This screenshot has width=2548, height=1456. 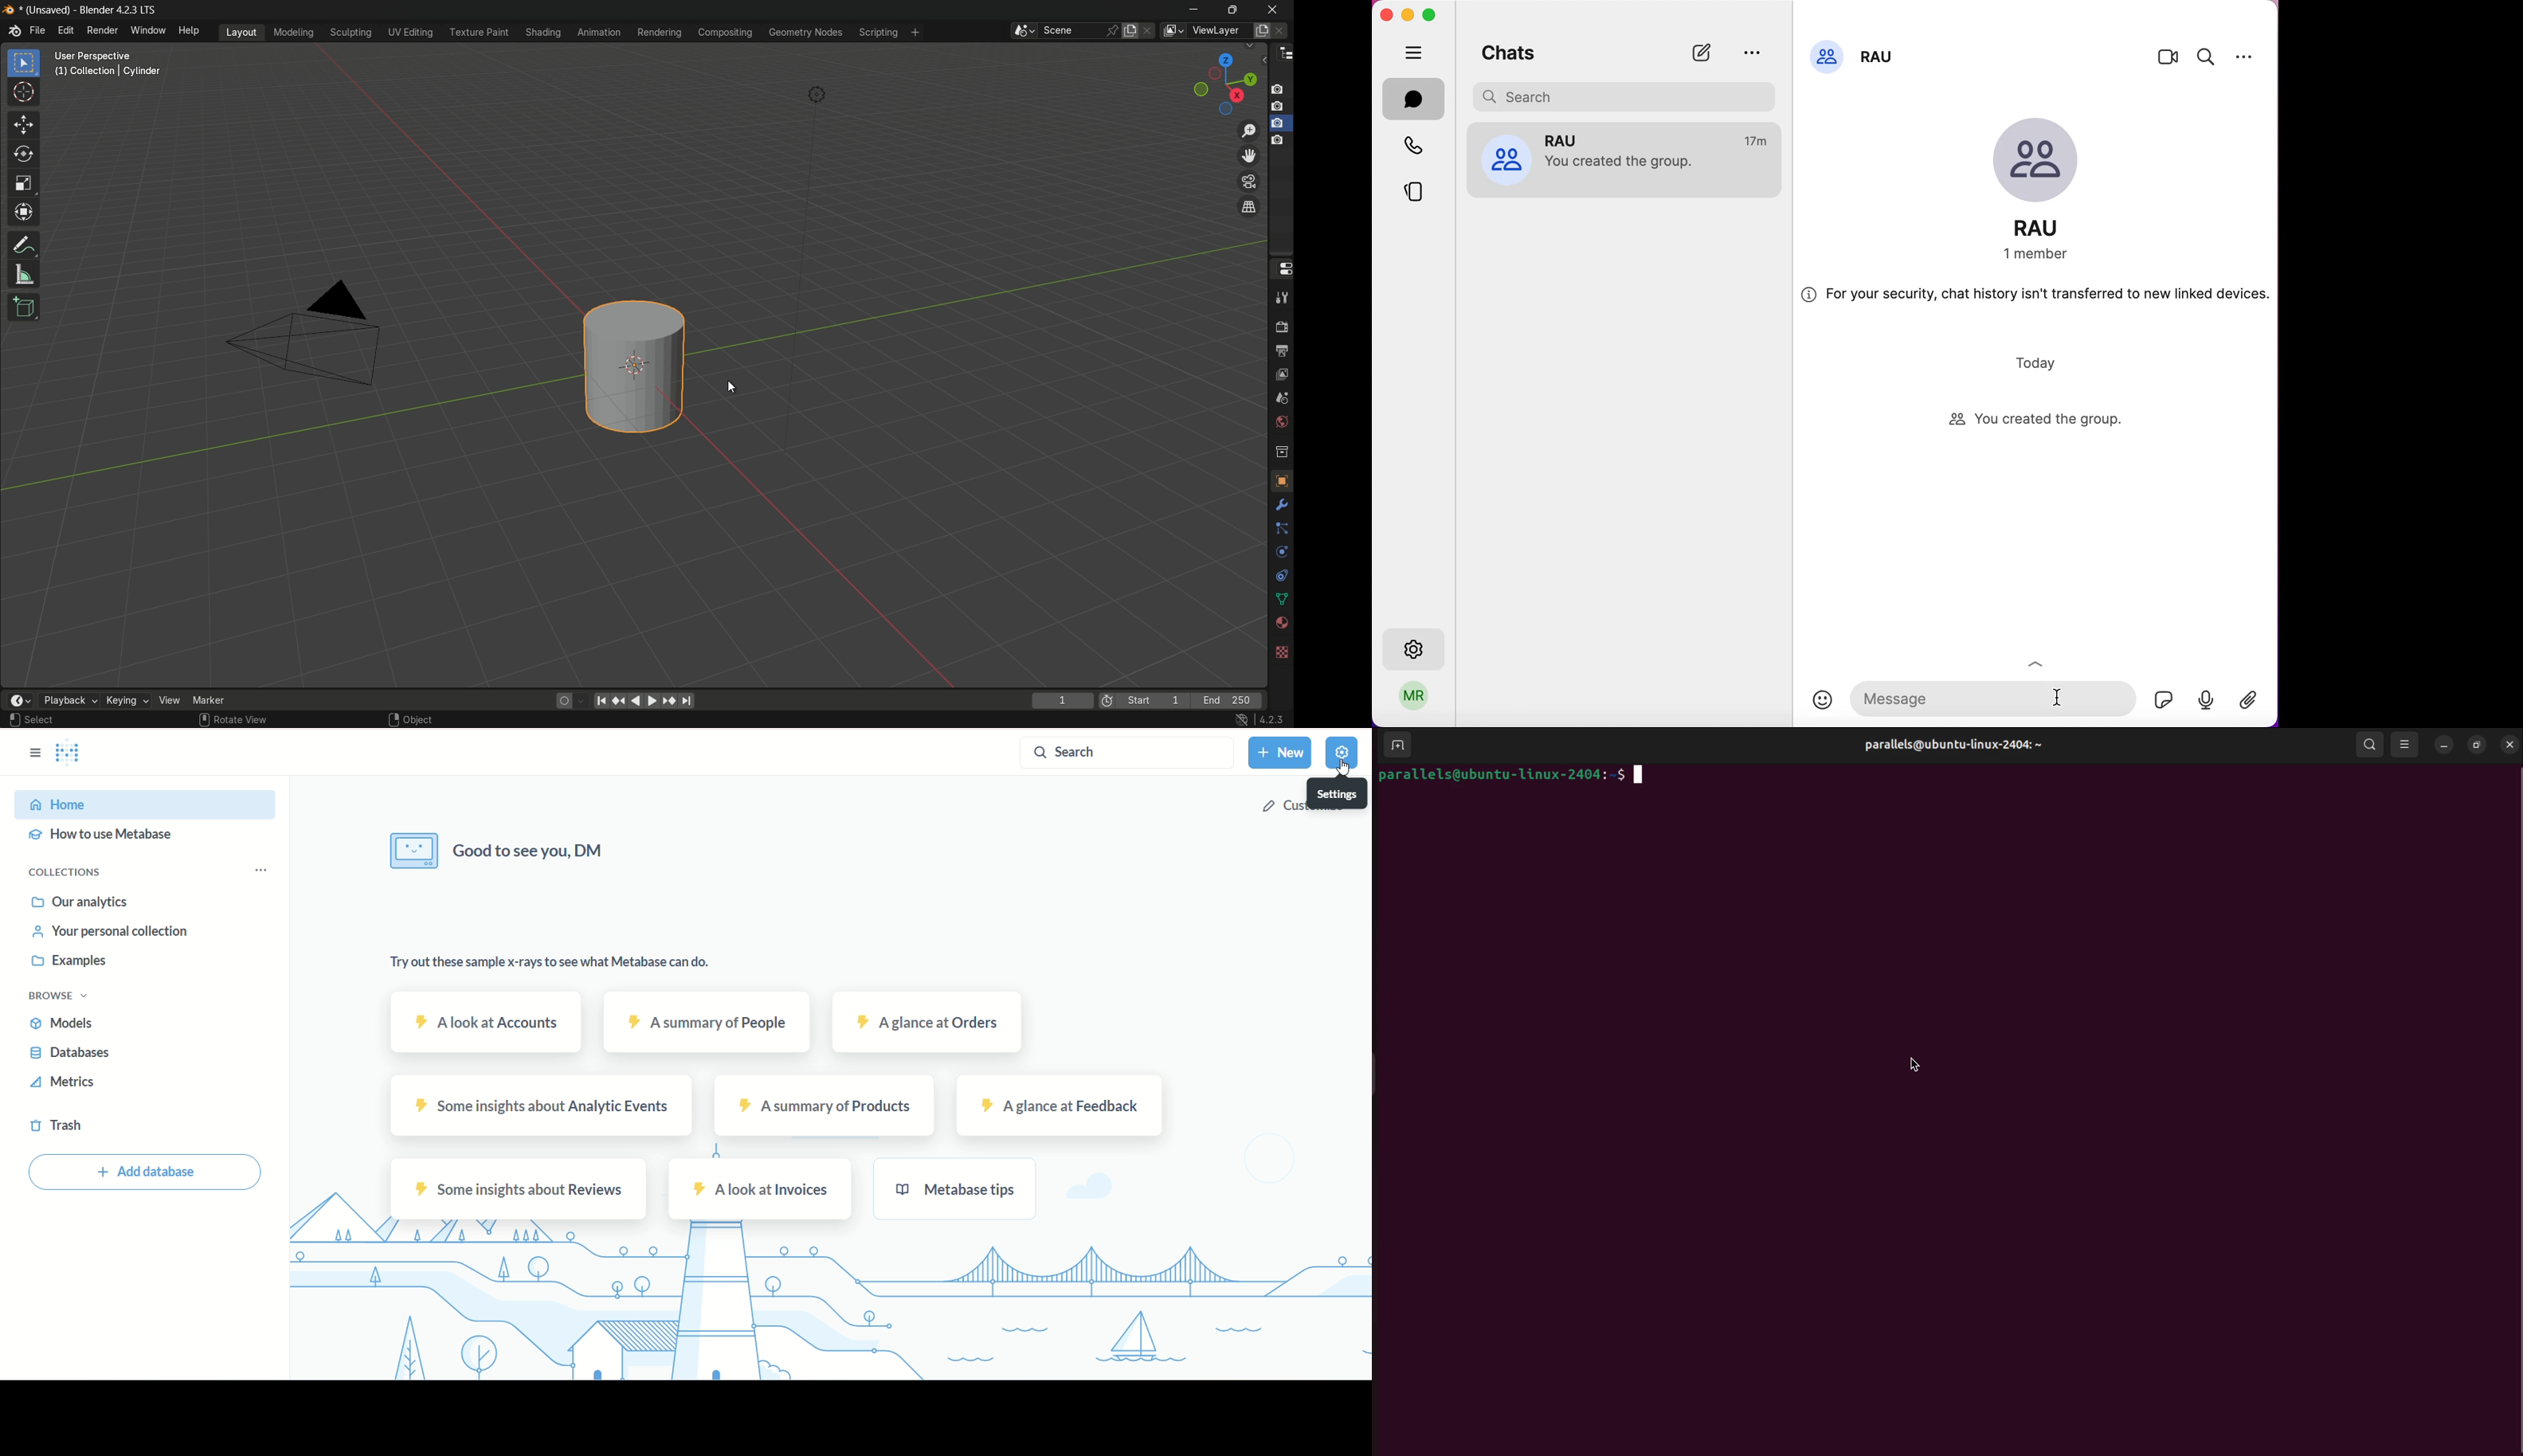 What do you see at coordinates (1281, 601) in the screenshot?
I see `data` at bounding box center [1281, 601].